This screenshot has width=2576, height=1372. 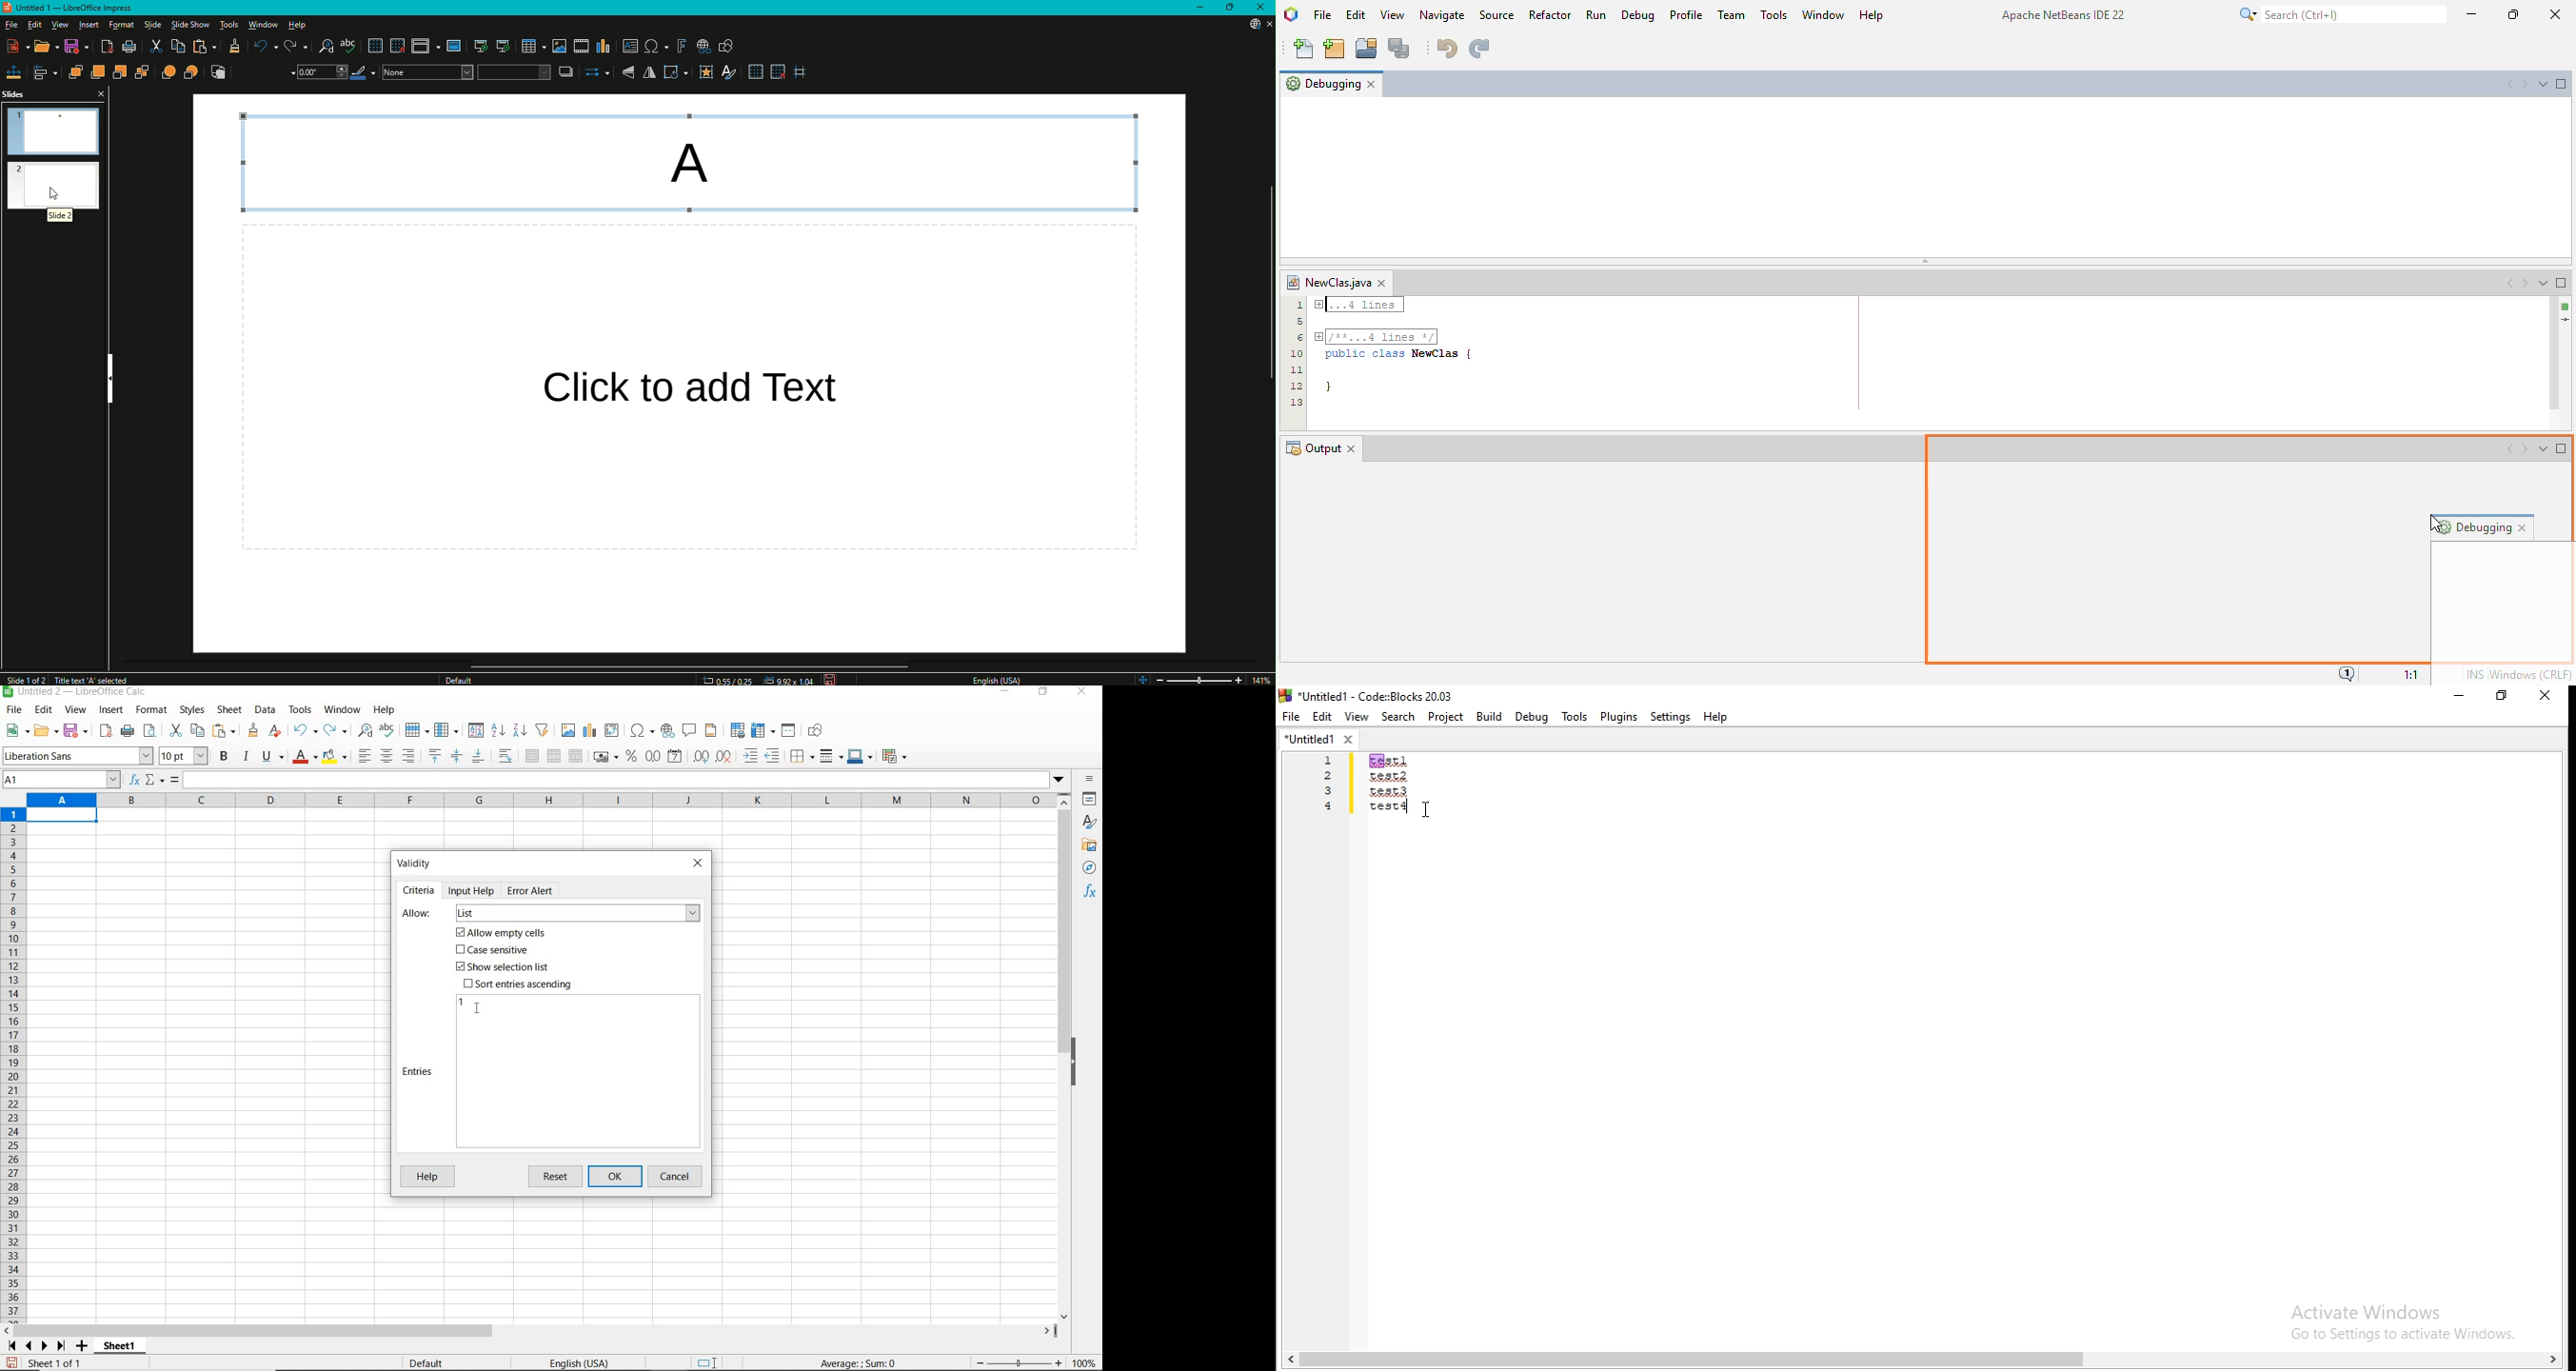 I want to click on open project, so click(x=1367, y=50).